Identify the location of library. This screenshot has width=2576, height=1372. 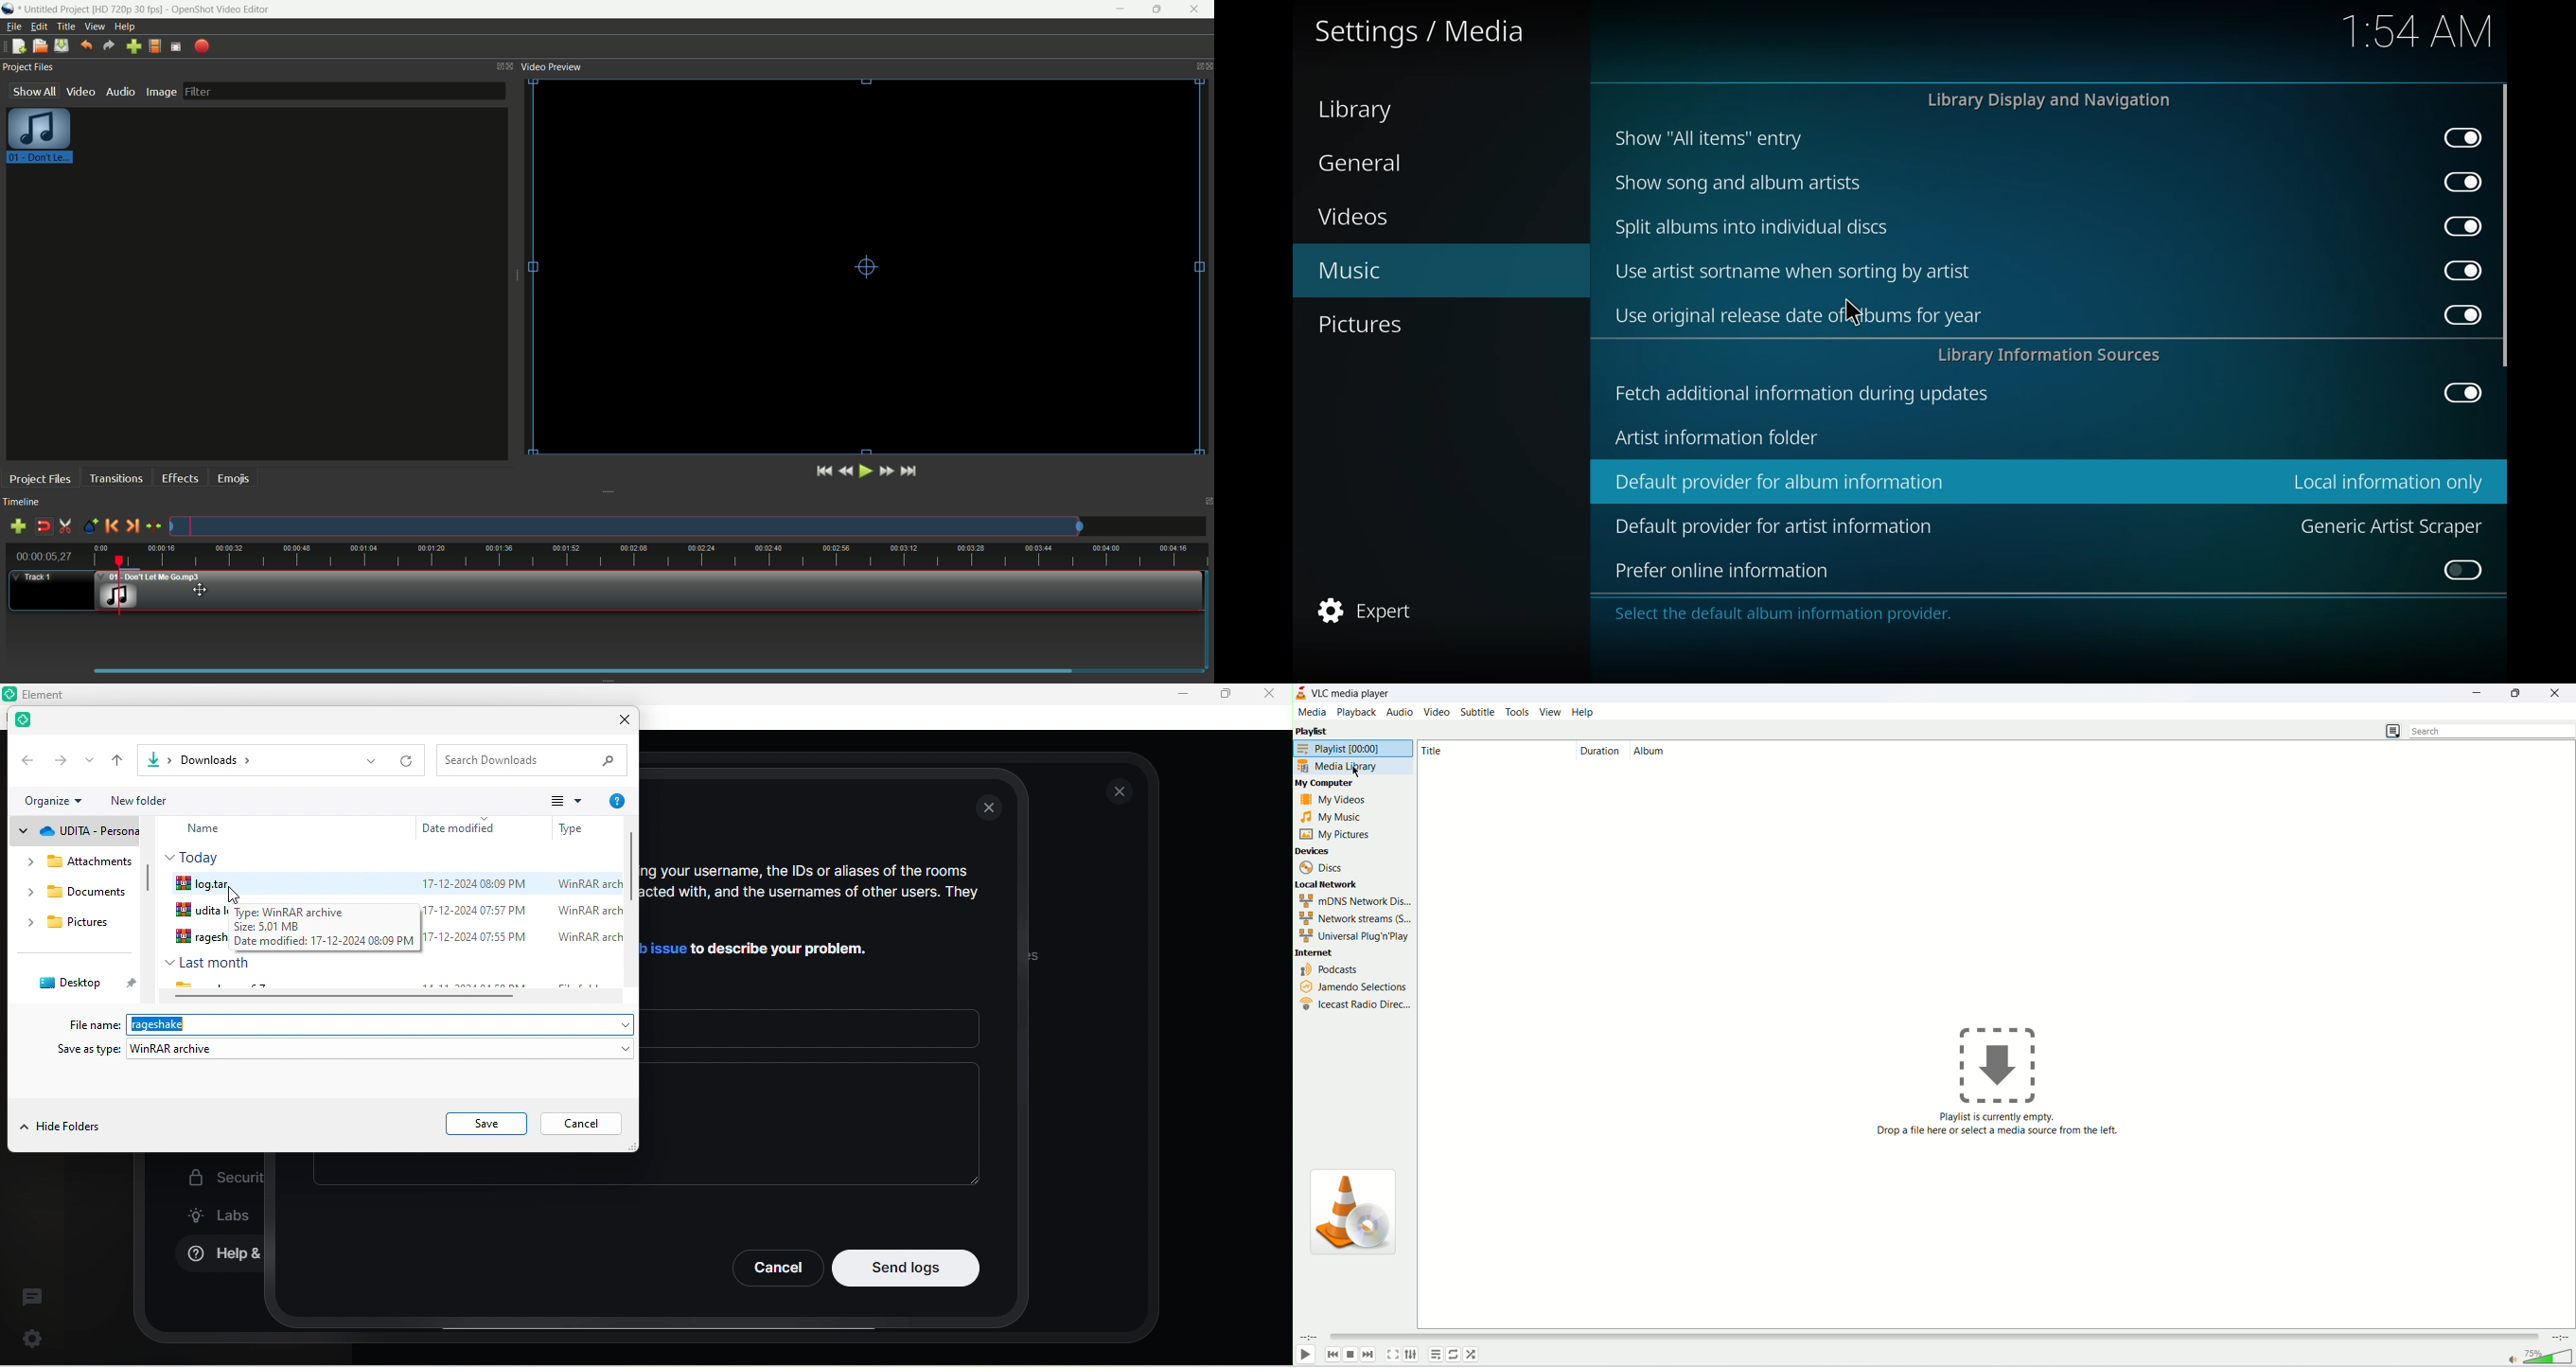
(1361, 110).